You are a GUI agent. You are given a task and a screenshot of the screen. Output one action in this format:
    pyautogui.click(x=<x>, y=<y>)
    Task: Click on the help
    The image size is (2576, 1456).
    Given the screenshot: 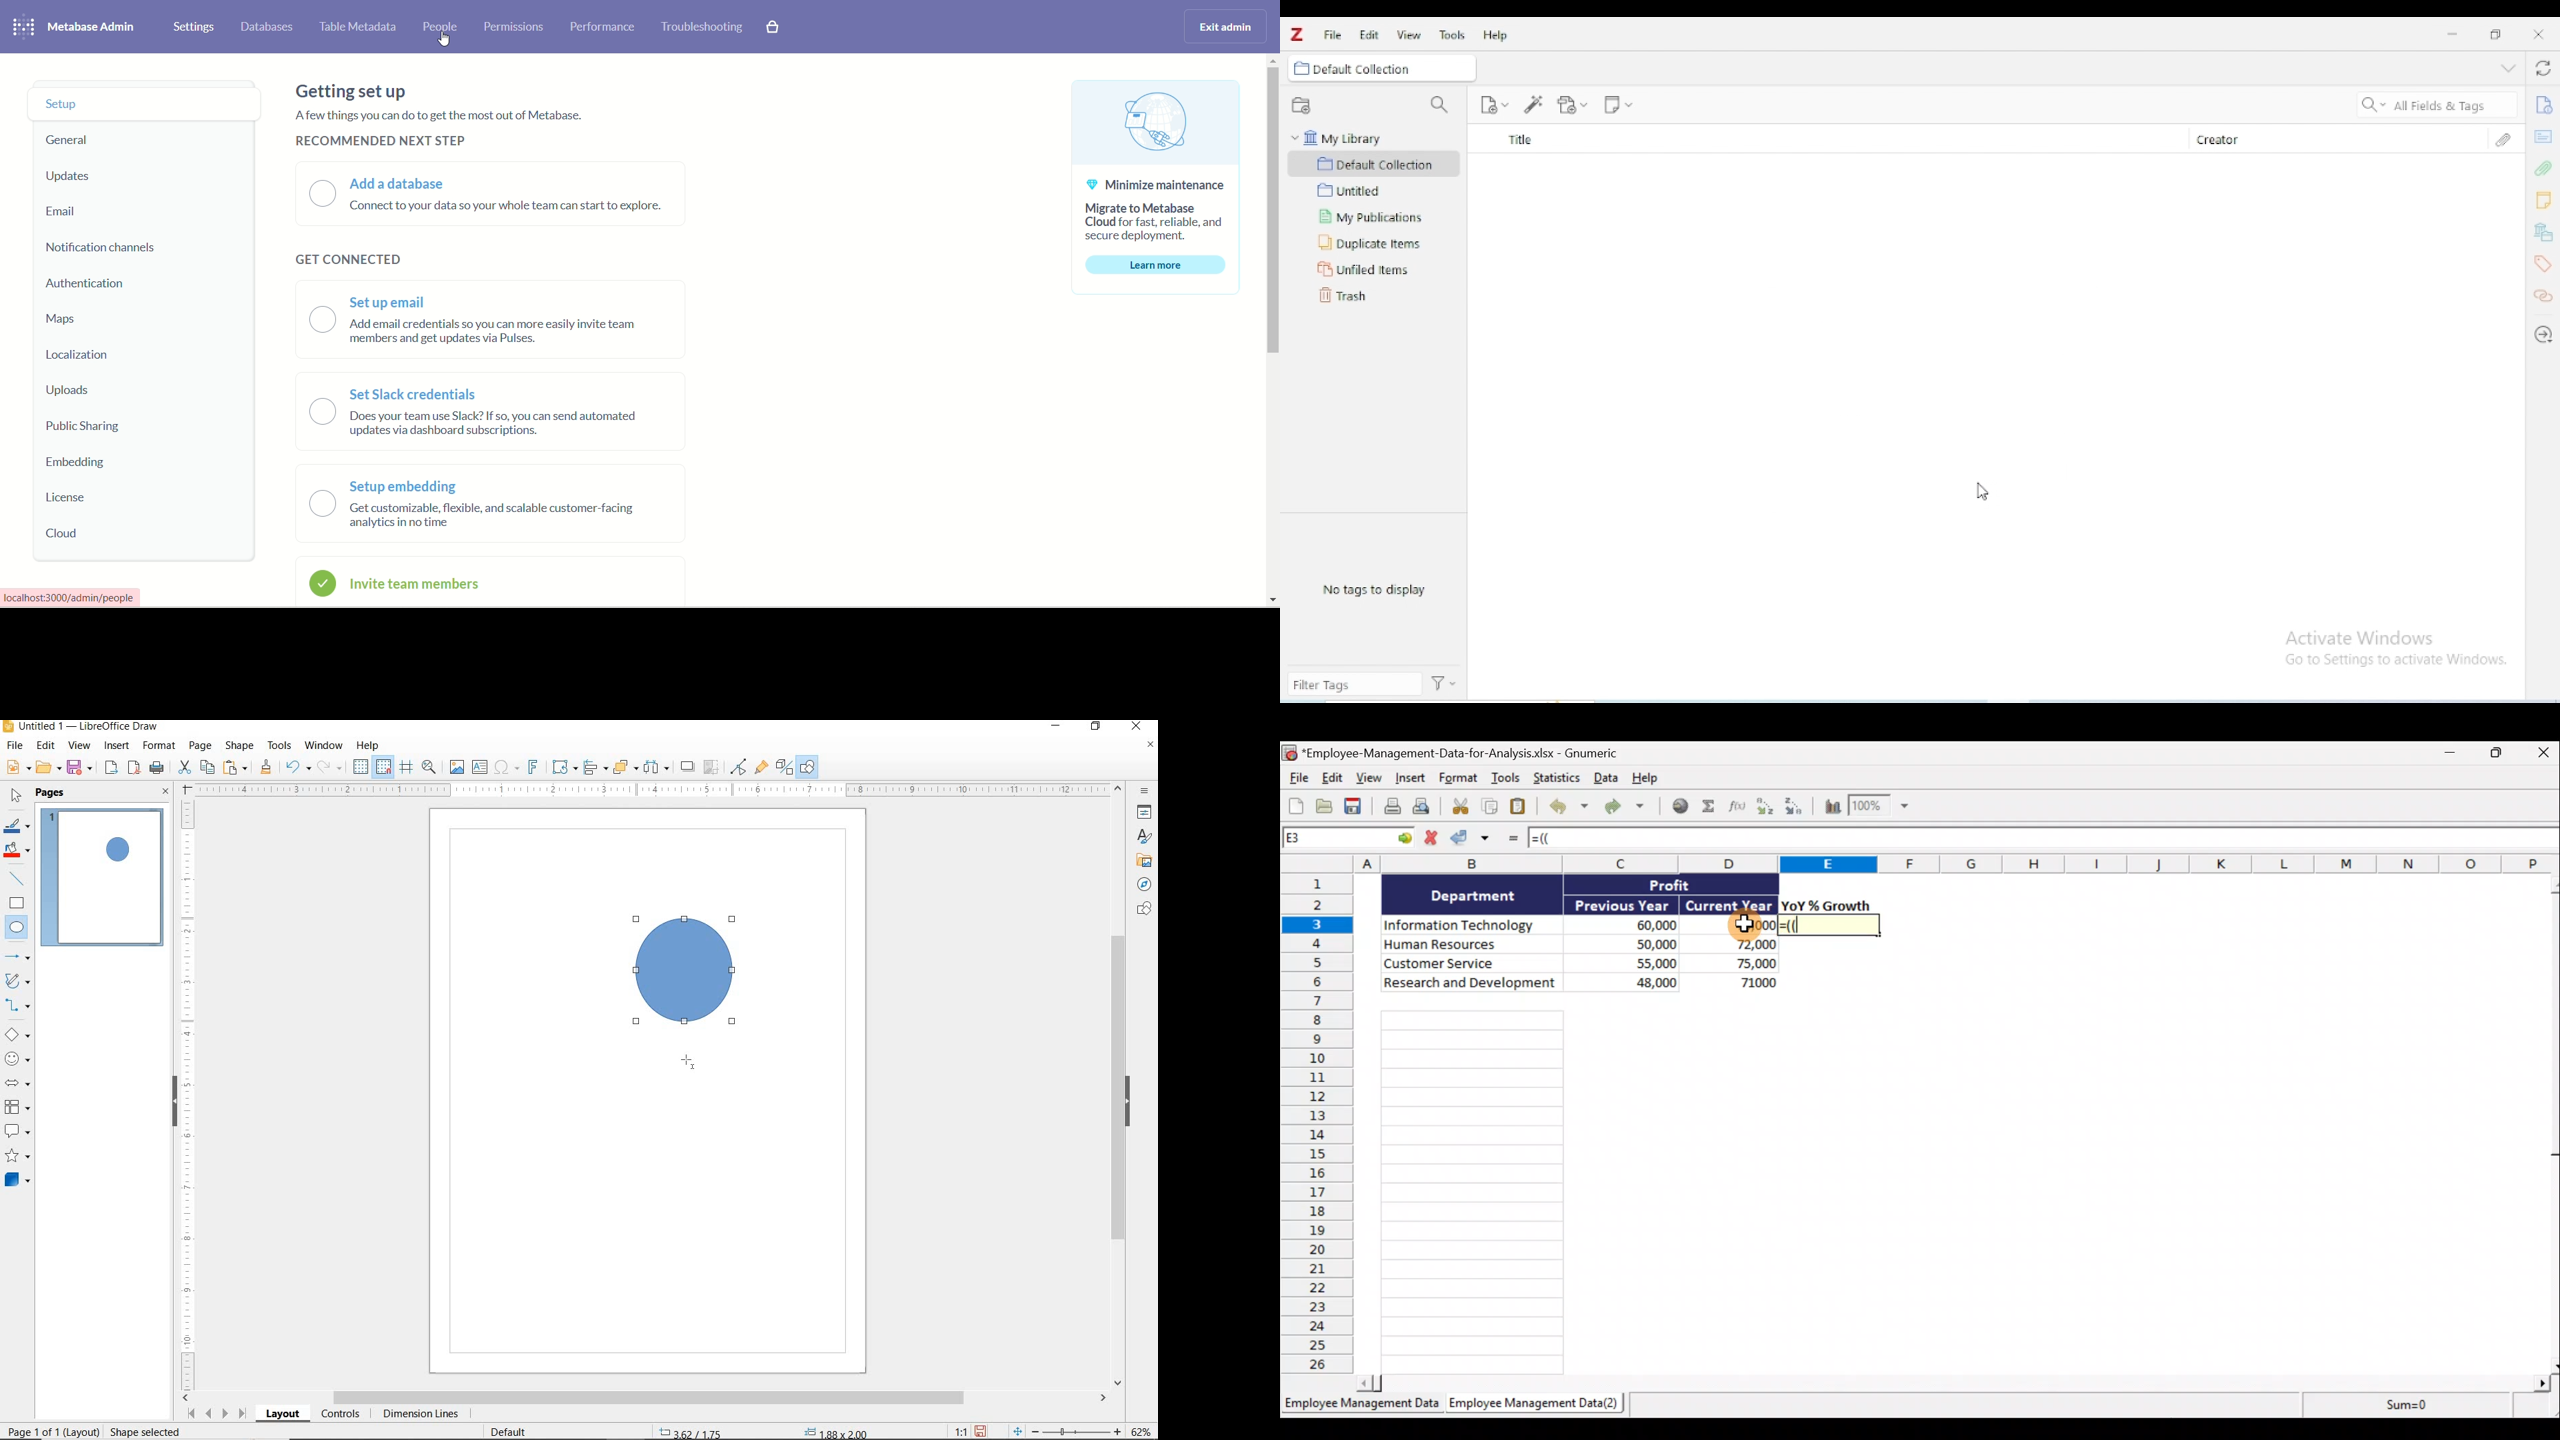 What is the action you would take?
    pyautogui.click(x=1494, y=35)
    